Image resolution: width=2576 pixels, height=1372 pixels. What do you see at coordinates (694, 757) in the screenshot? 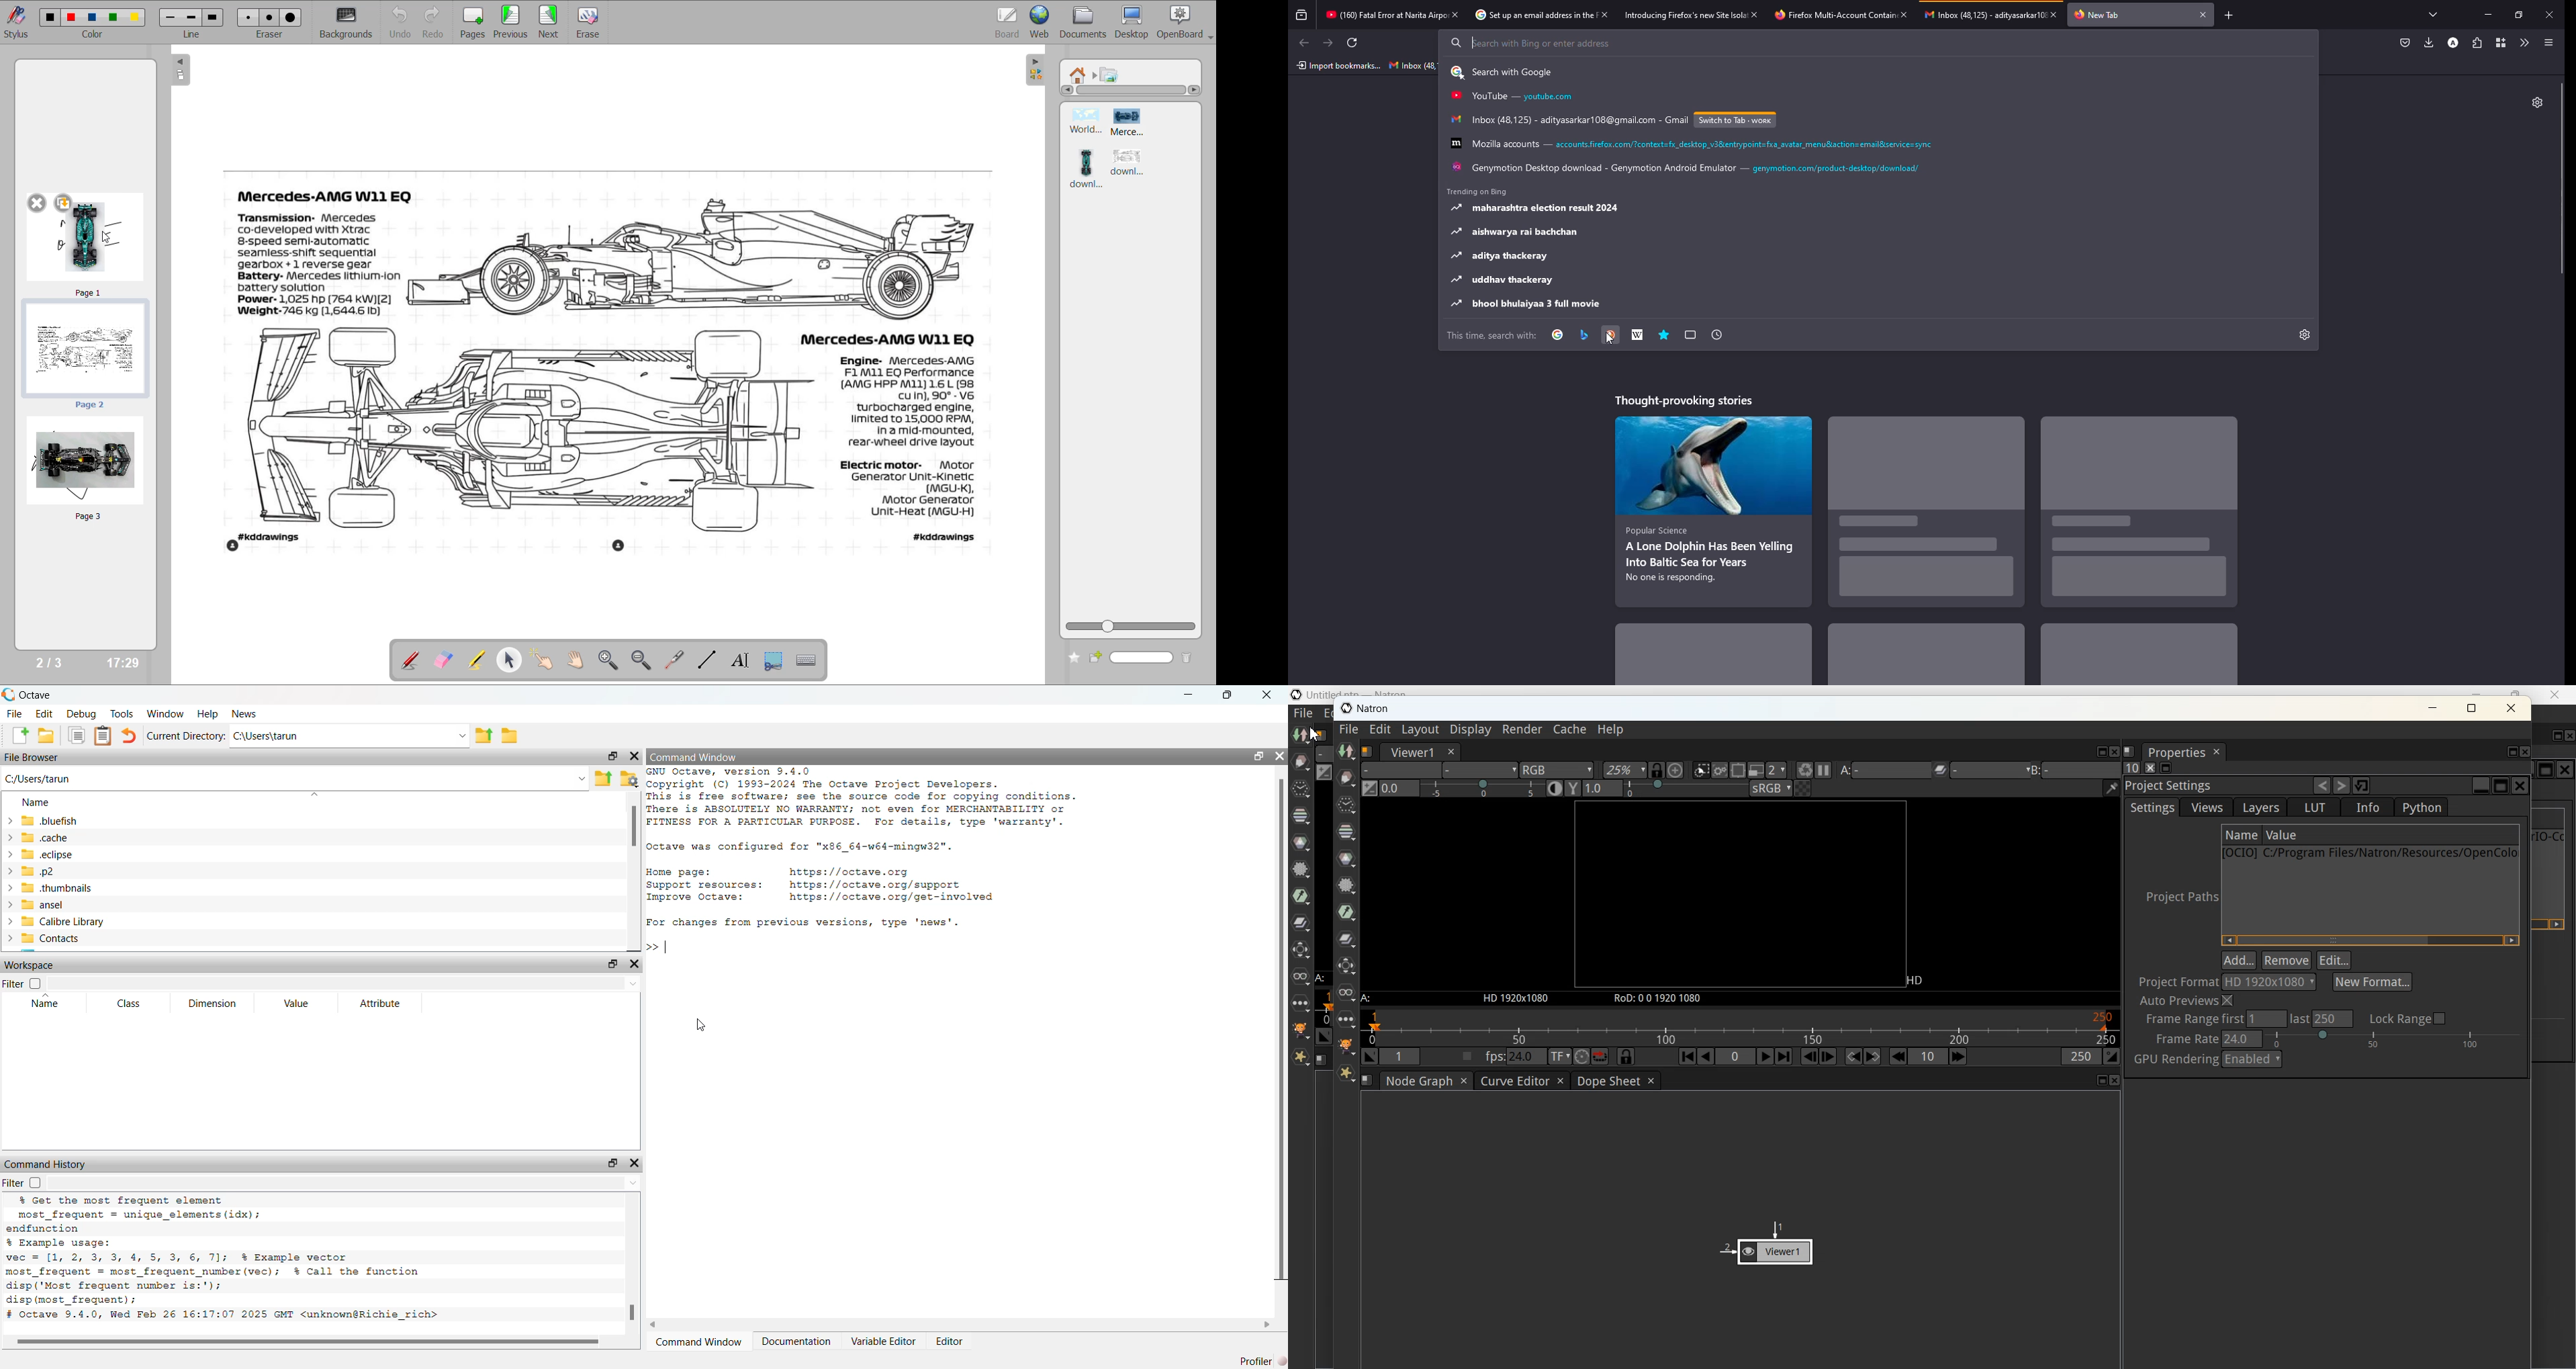
I see `Command Window` at bounding box center [694, 757].